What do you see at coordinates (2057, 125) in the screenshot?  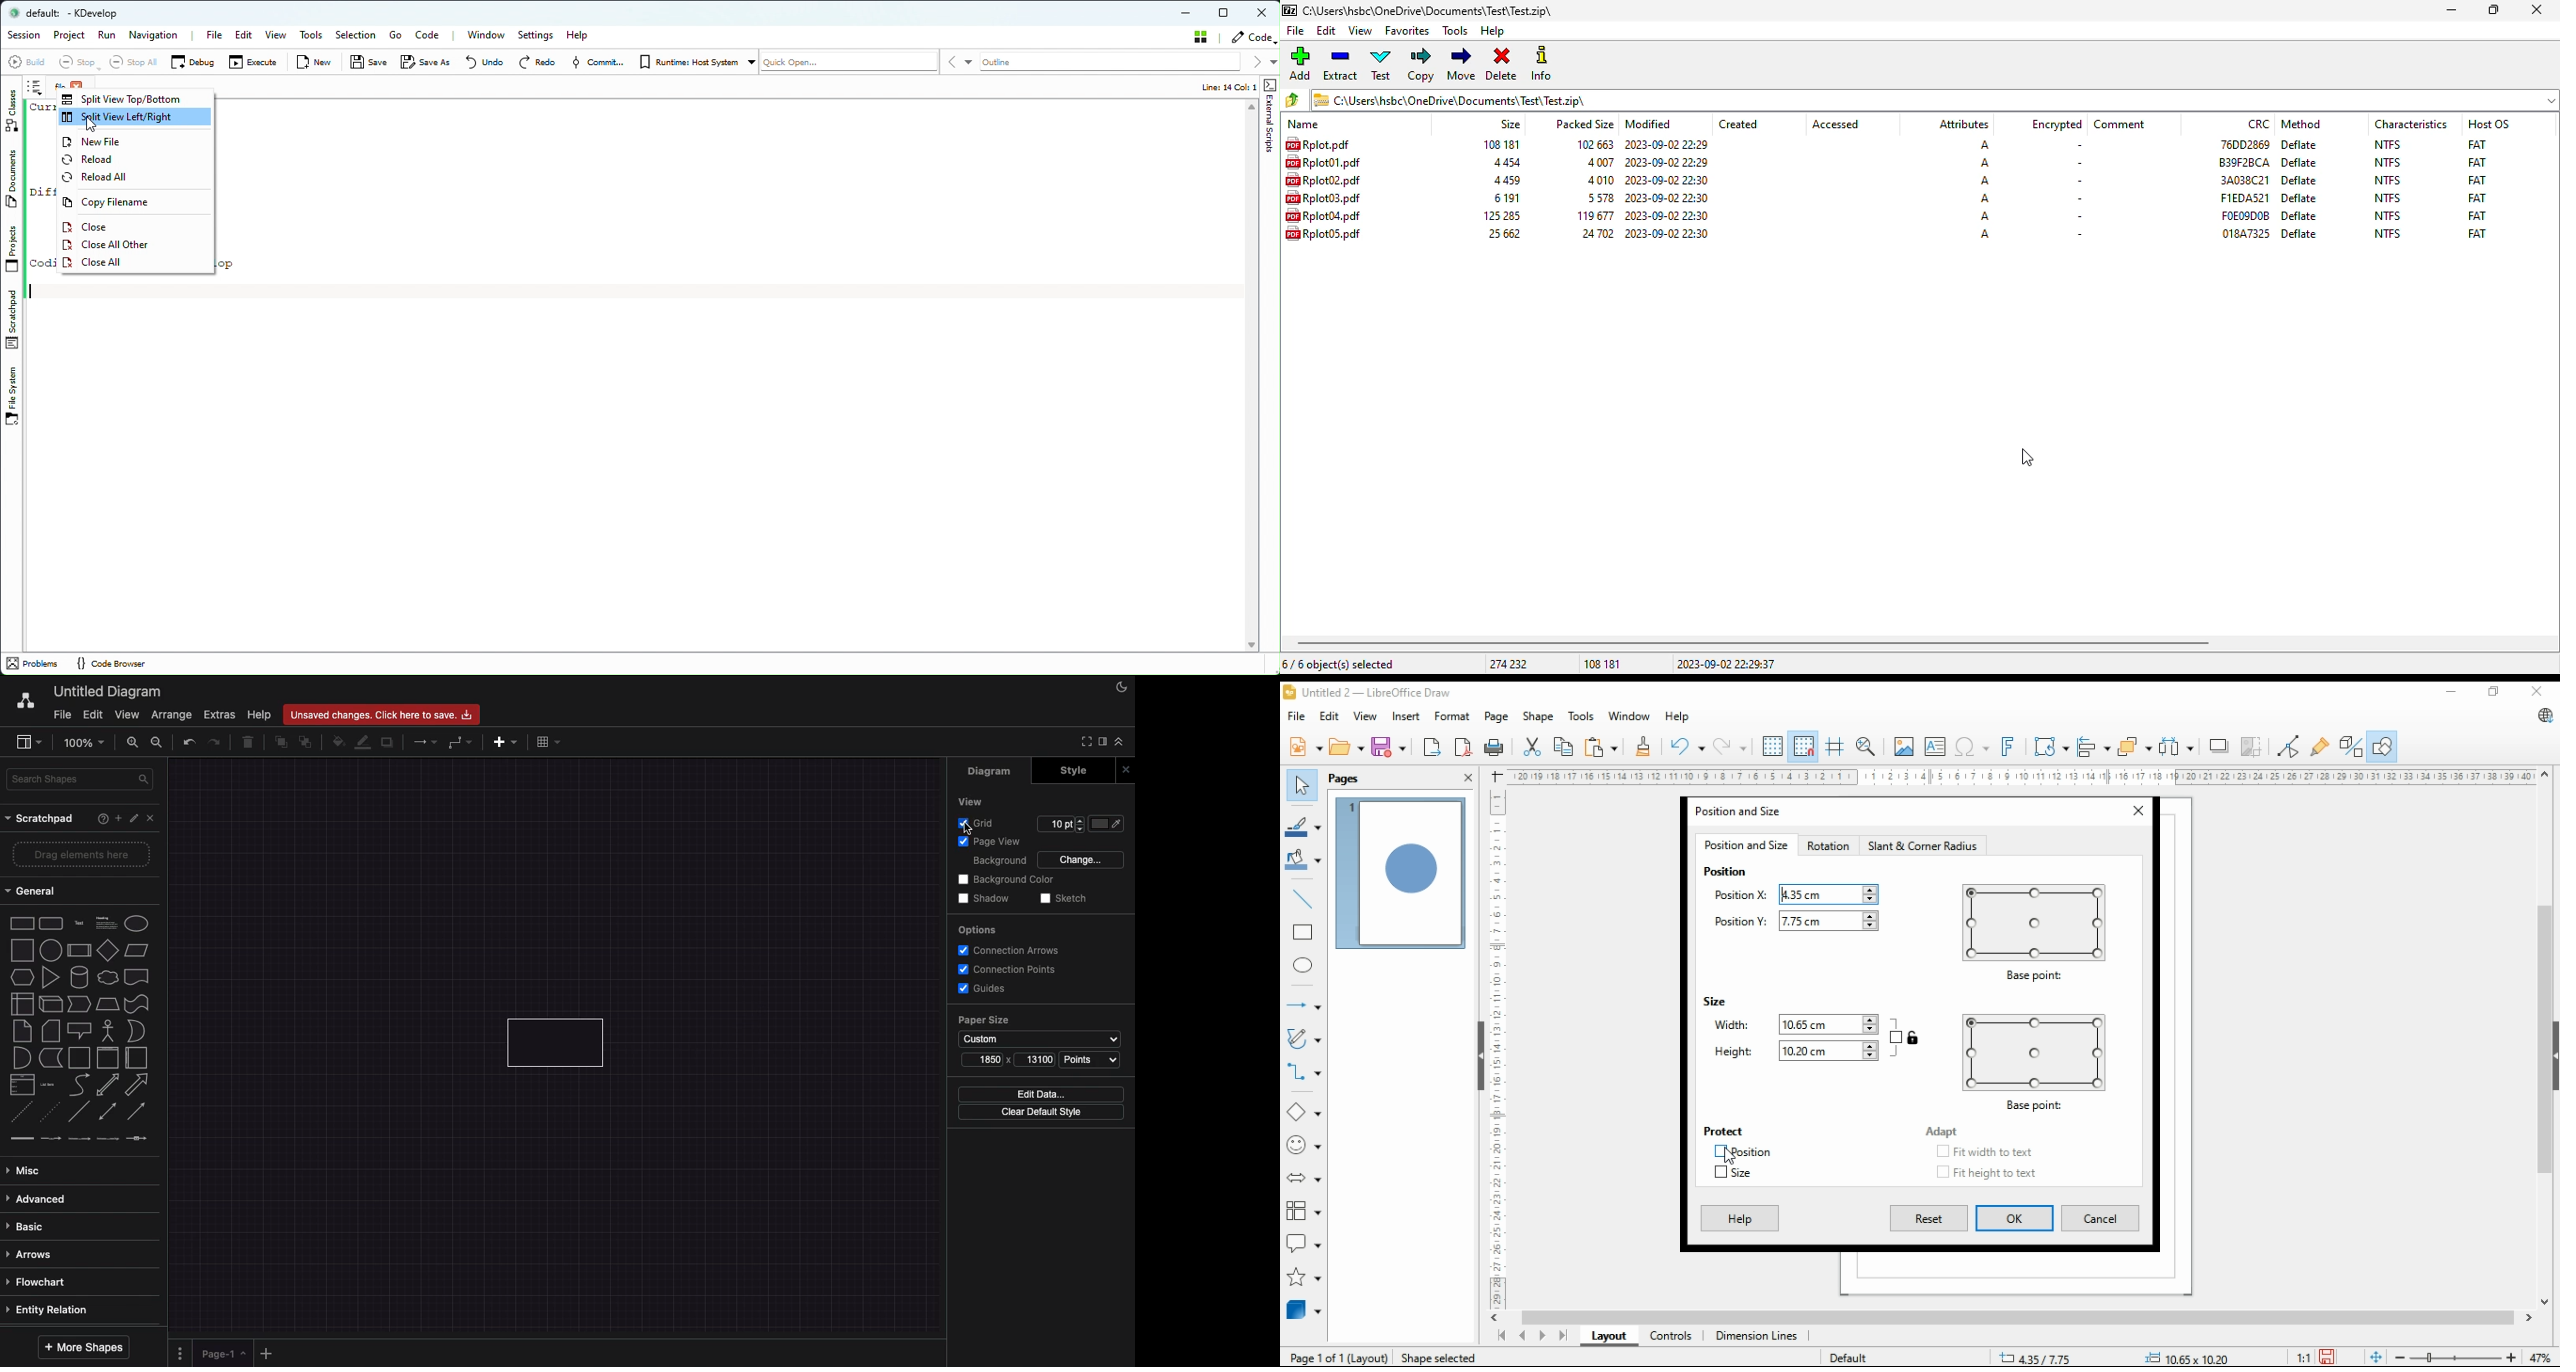 I see `encrypted` at bounding box center [2057, 125].